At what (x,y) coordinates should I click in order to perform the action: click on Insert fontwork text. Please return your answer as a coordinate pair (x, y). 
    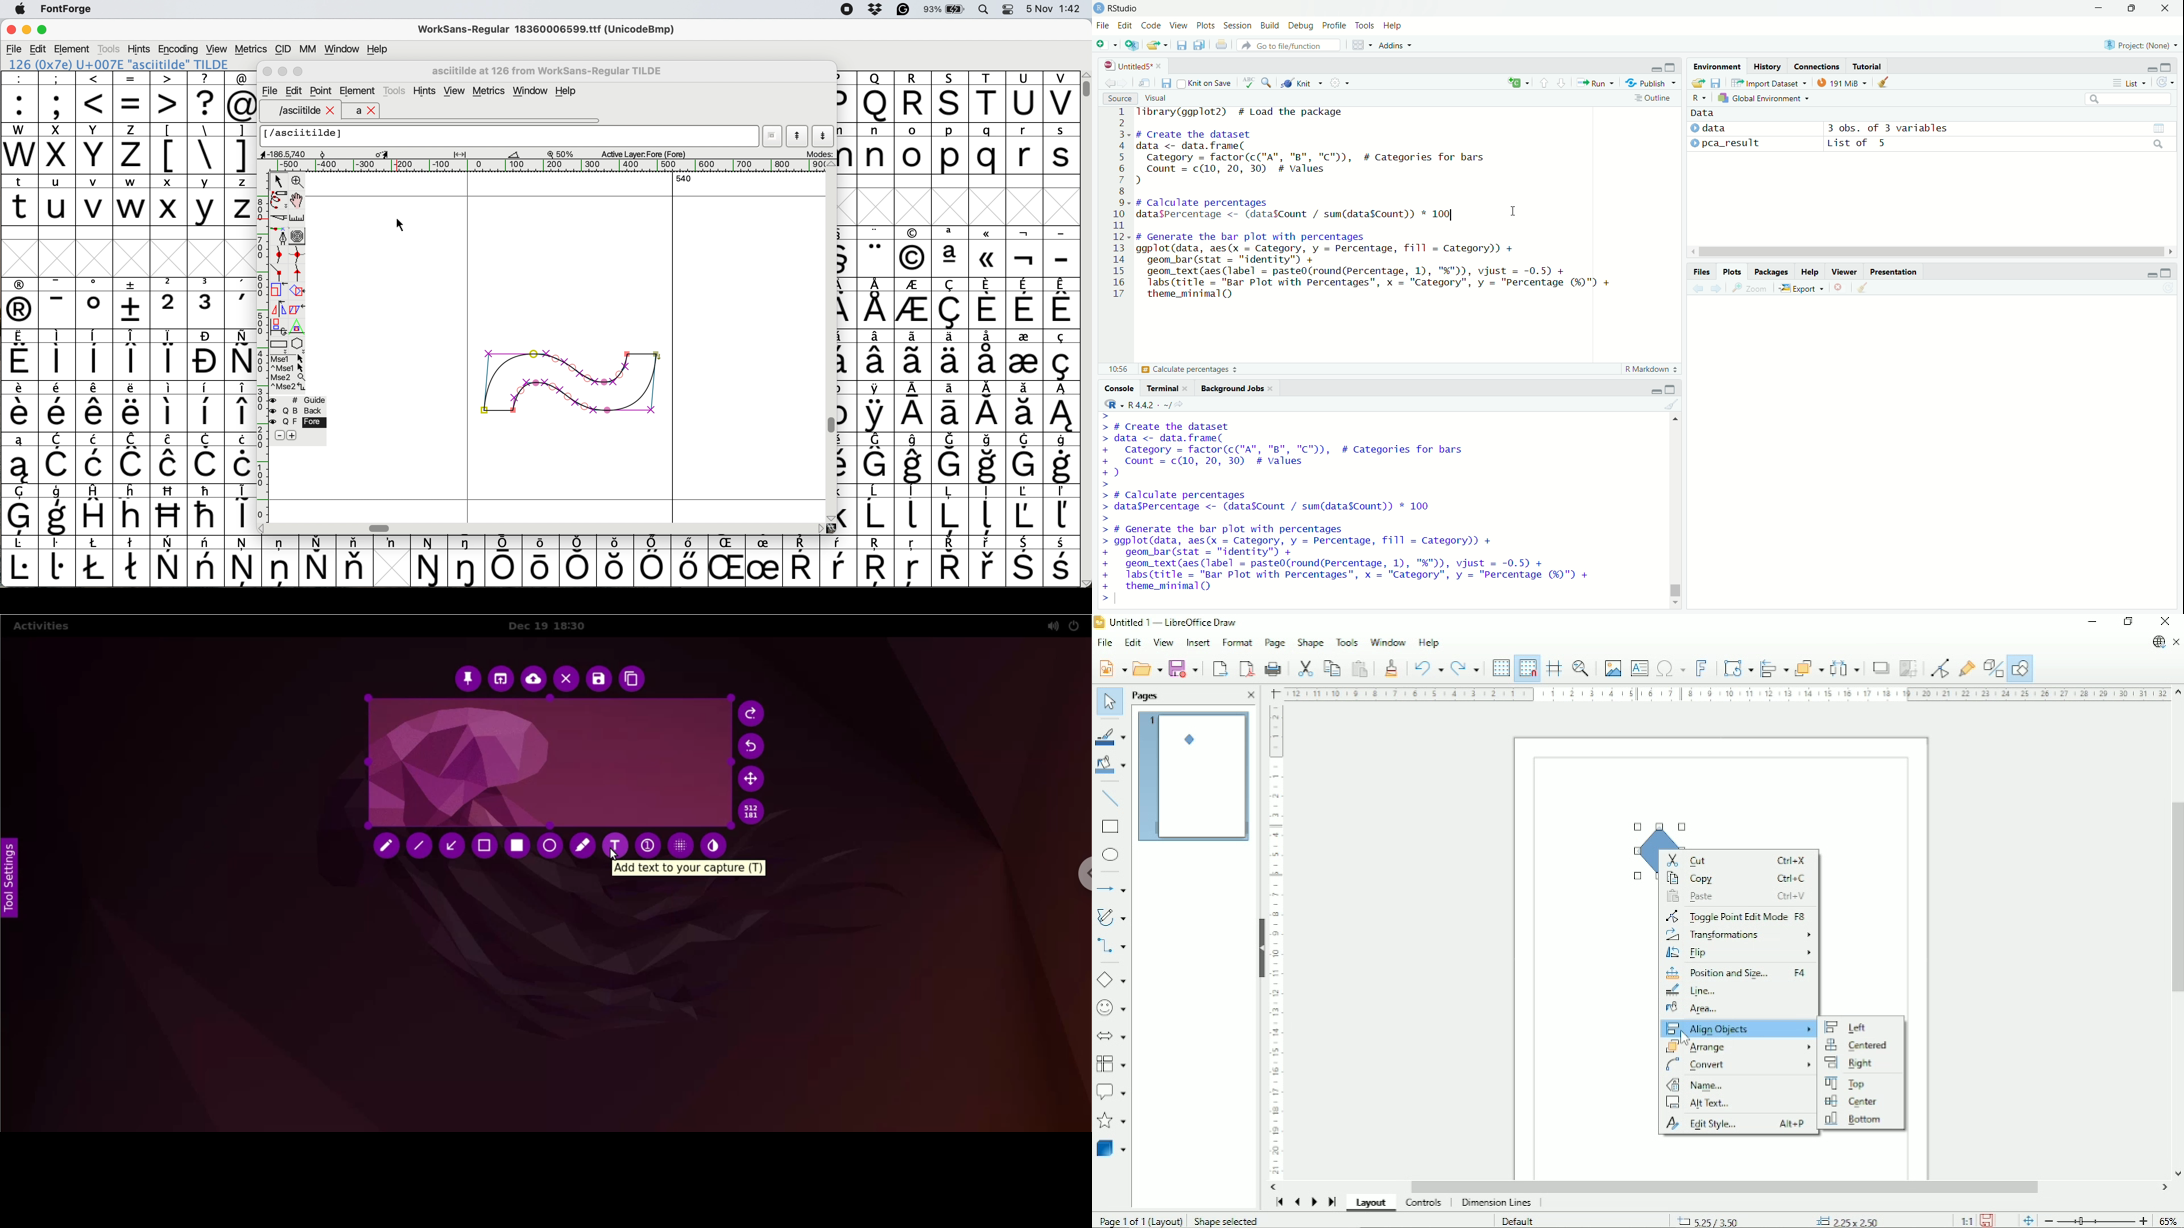
    Looking at the image, I should click on (1704, 668).